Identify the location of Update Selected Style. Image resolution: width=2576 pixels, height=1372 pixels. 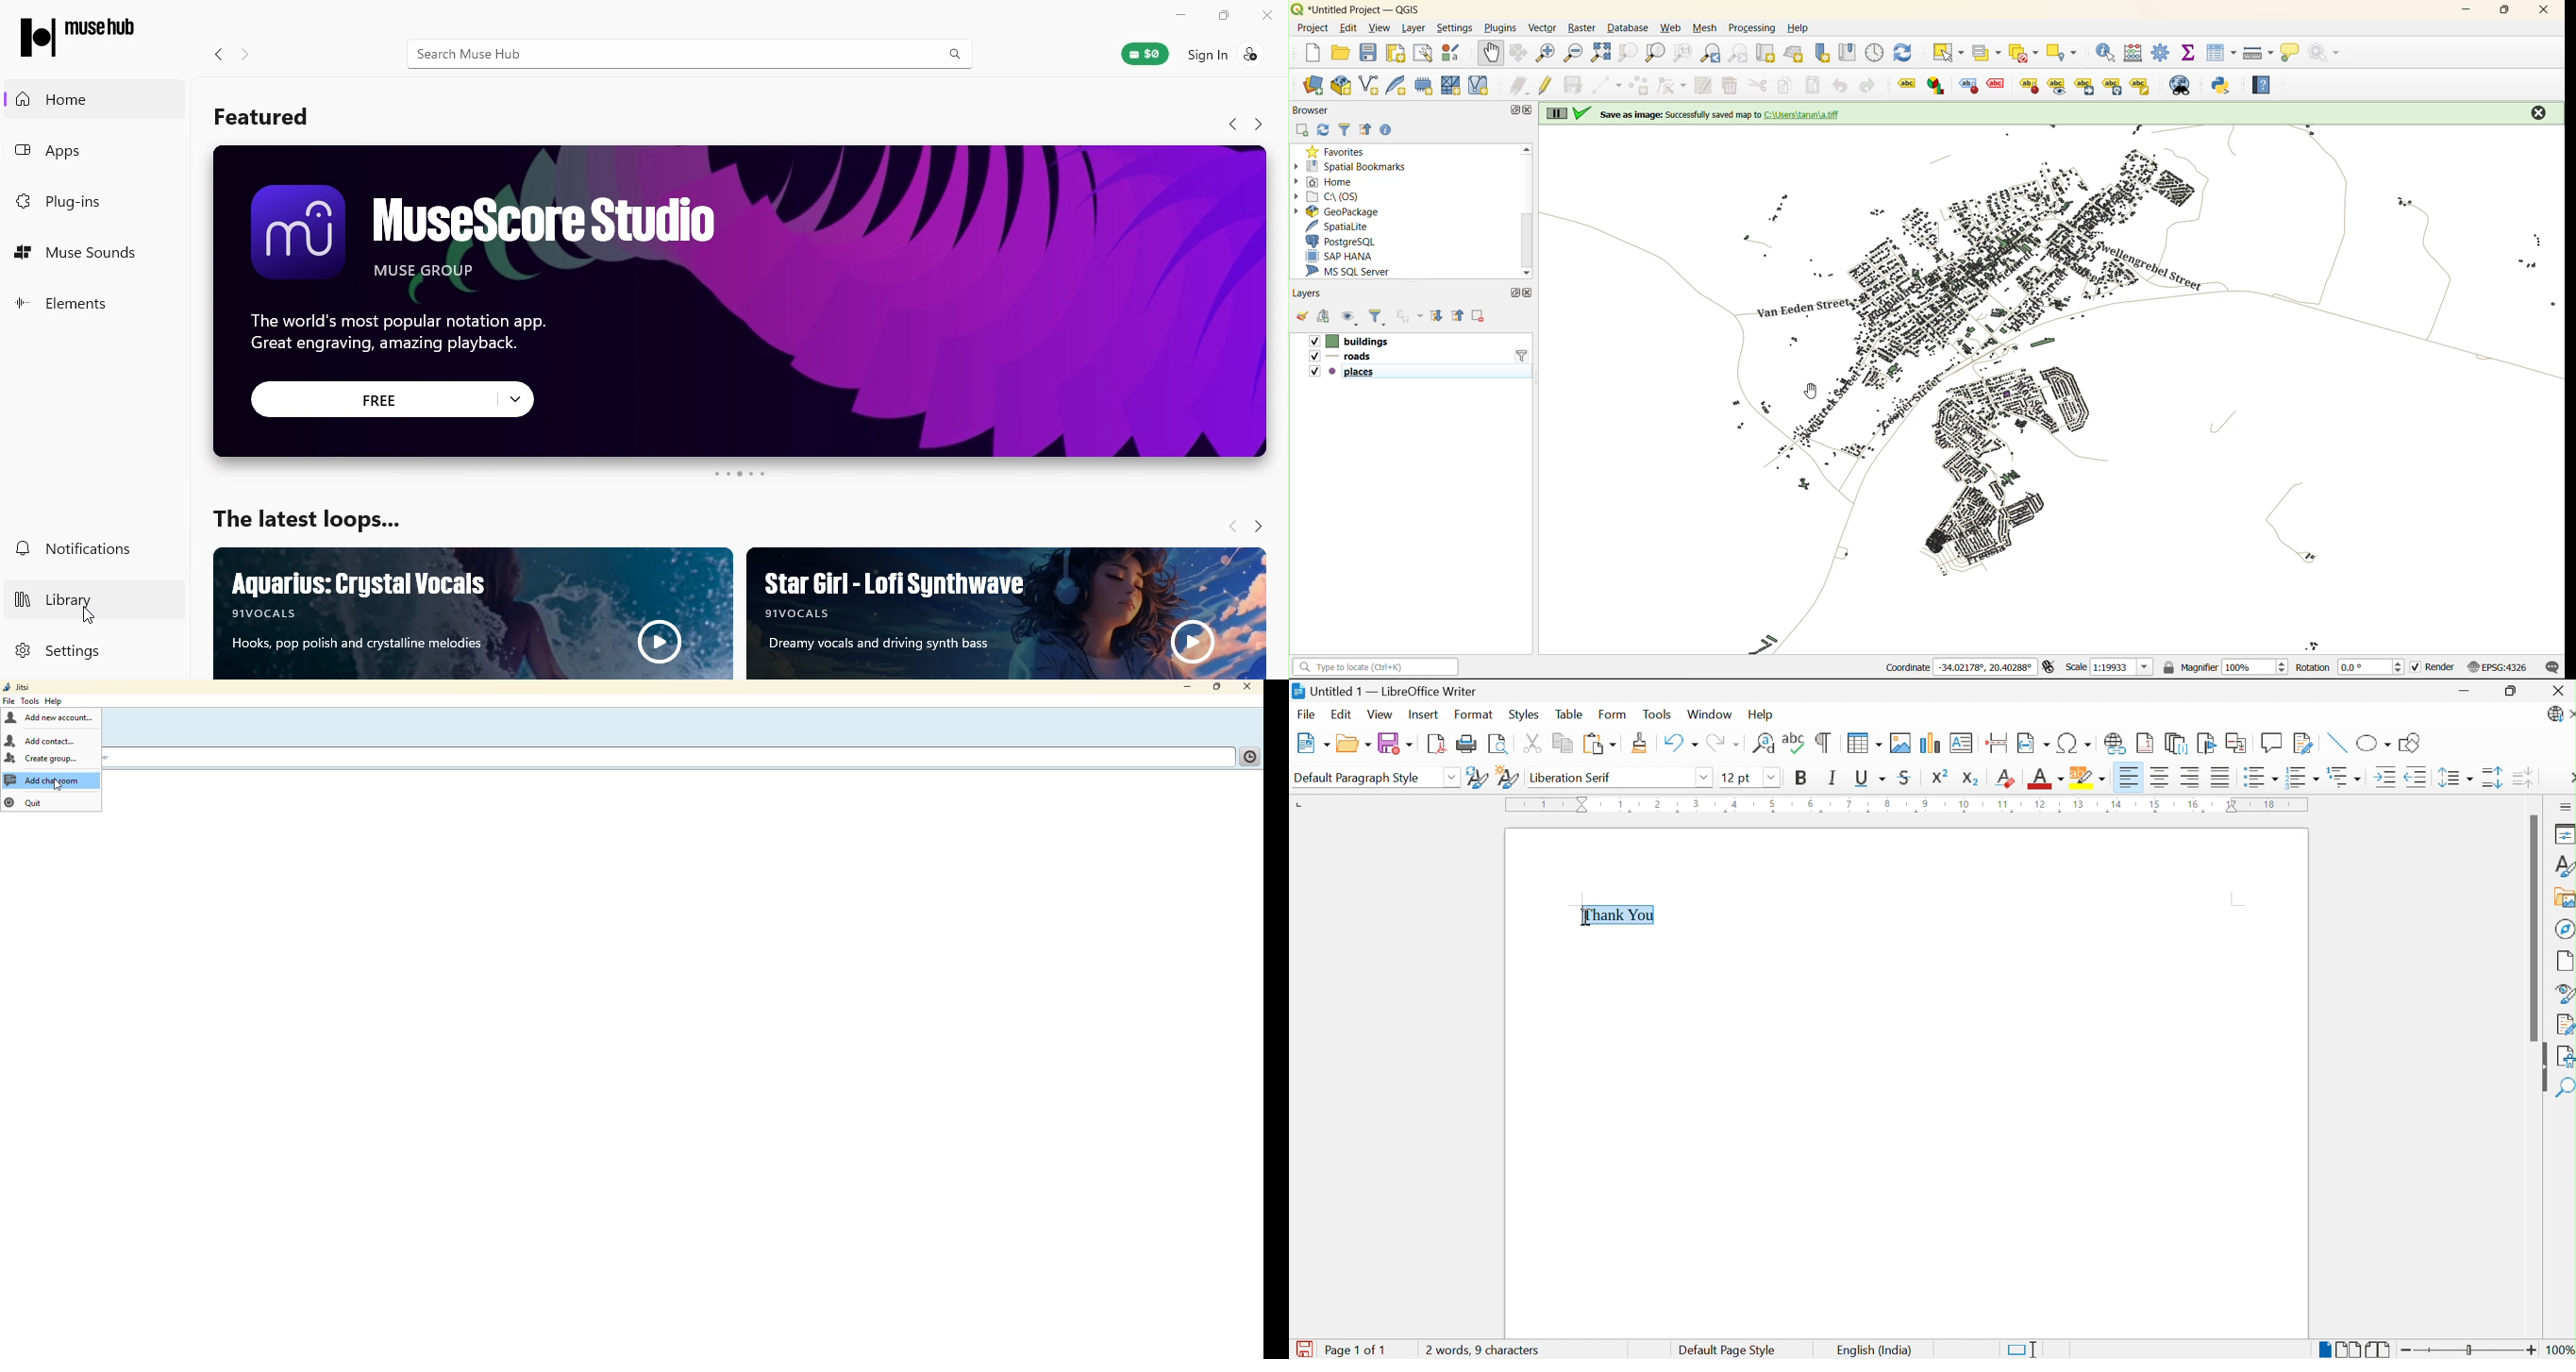
(1478, 779).